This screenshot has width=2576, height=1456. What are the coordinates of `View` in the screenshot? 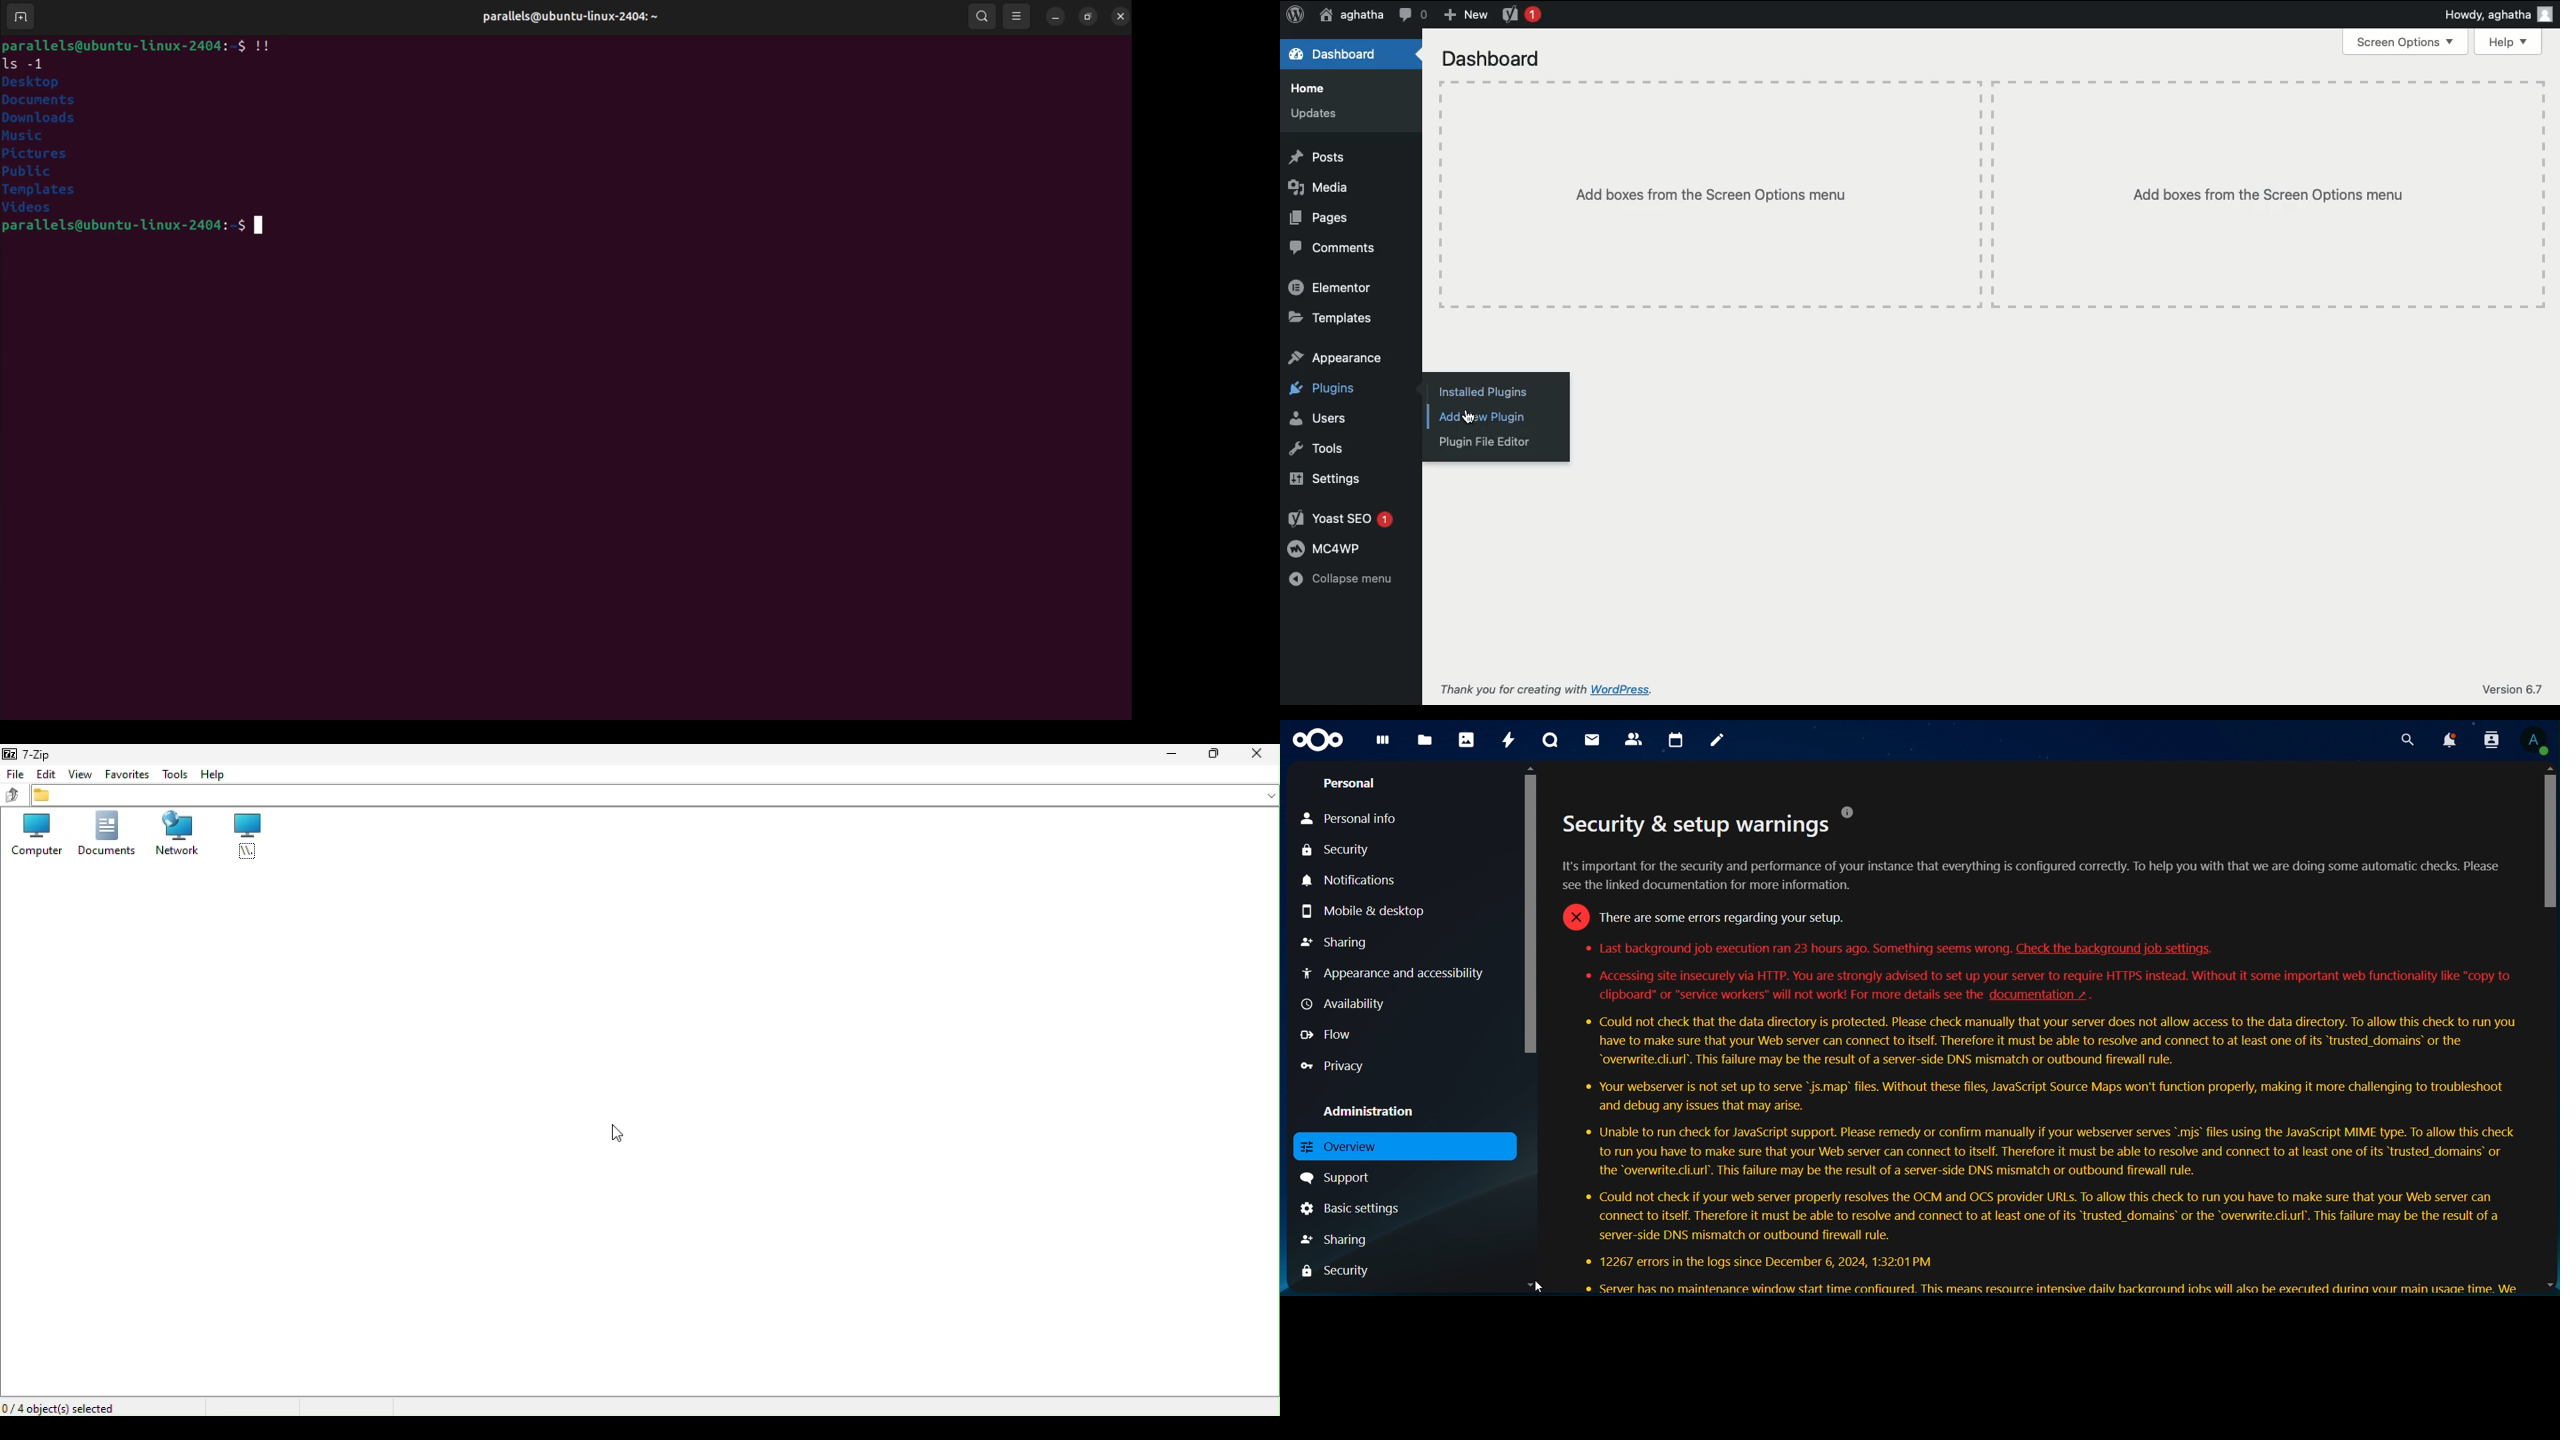 It's located at (82, 776).